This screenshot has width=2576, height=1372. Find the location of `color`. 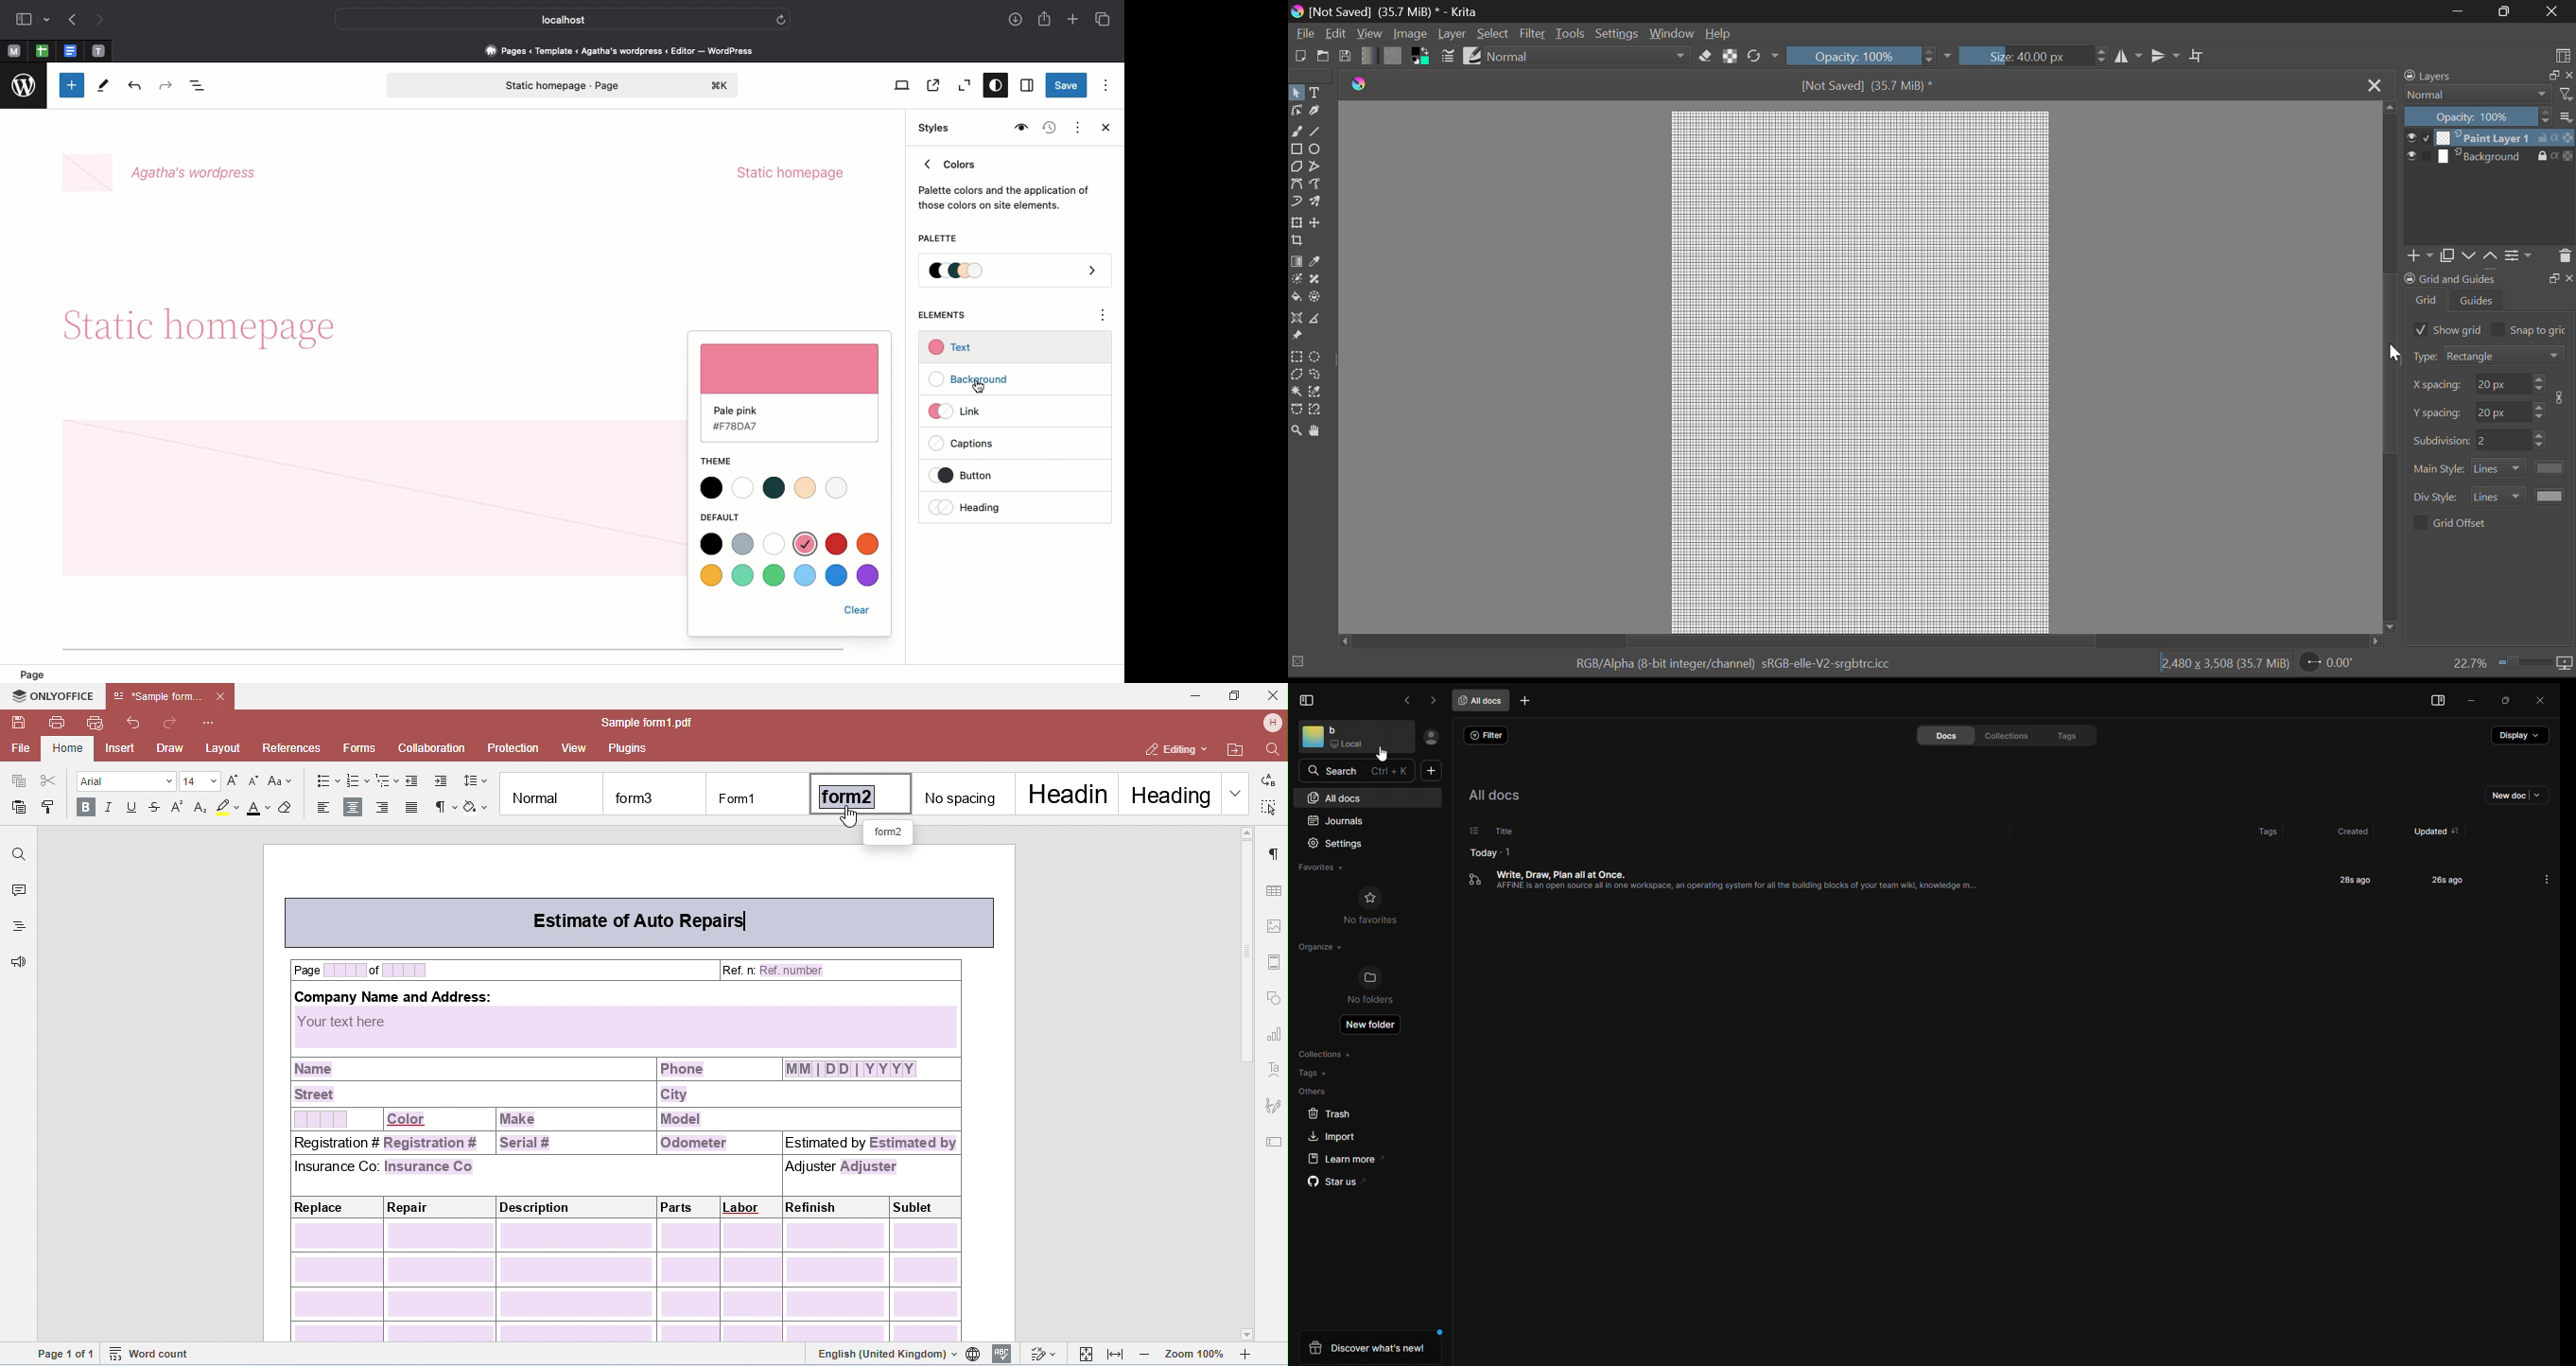

color is located at coordinates (2551, 496).